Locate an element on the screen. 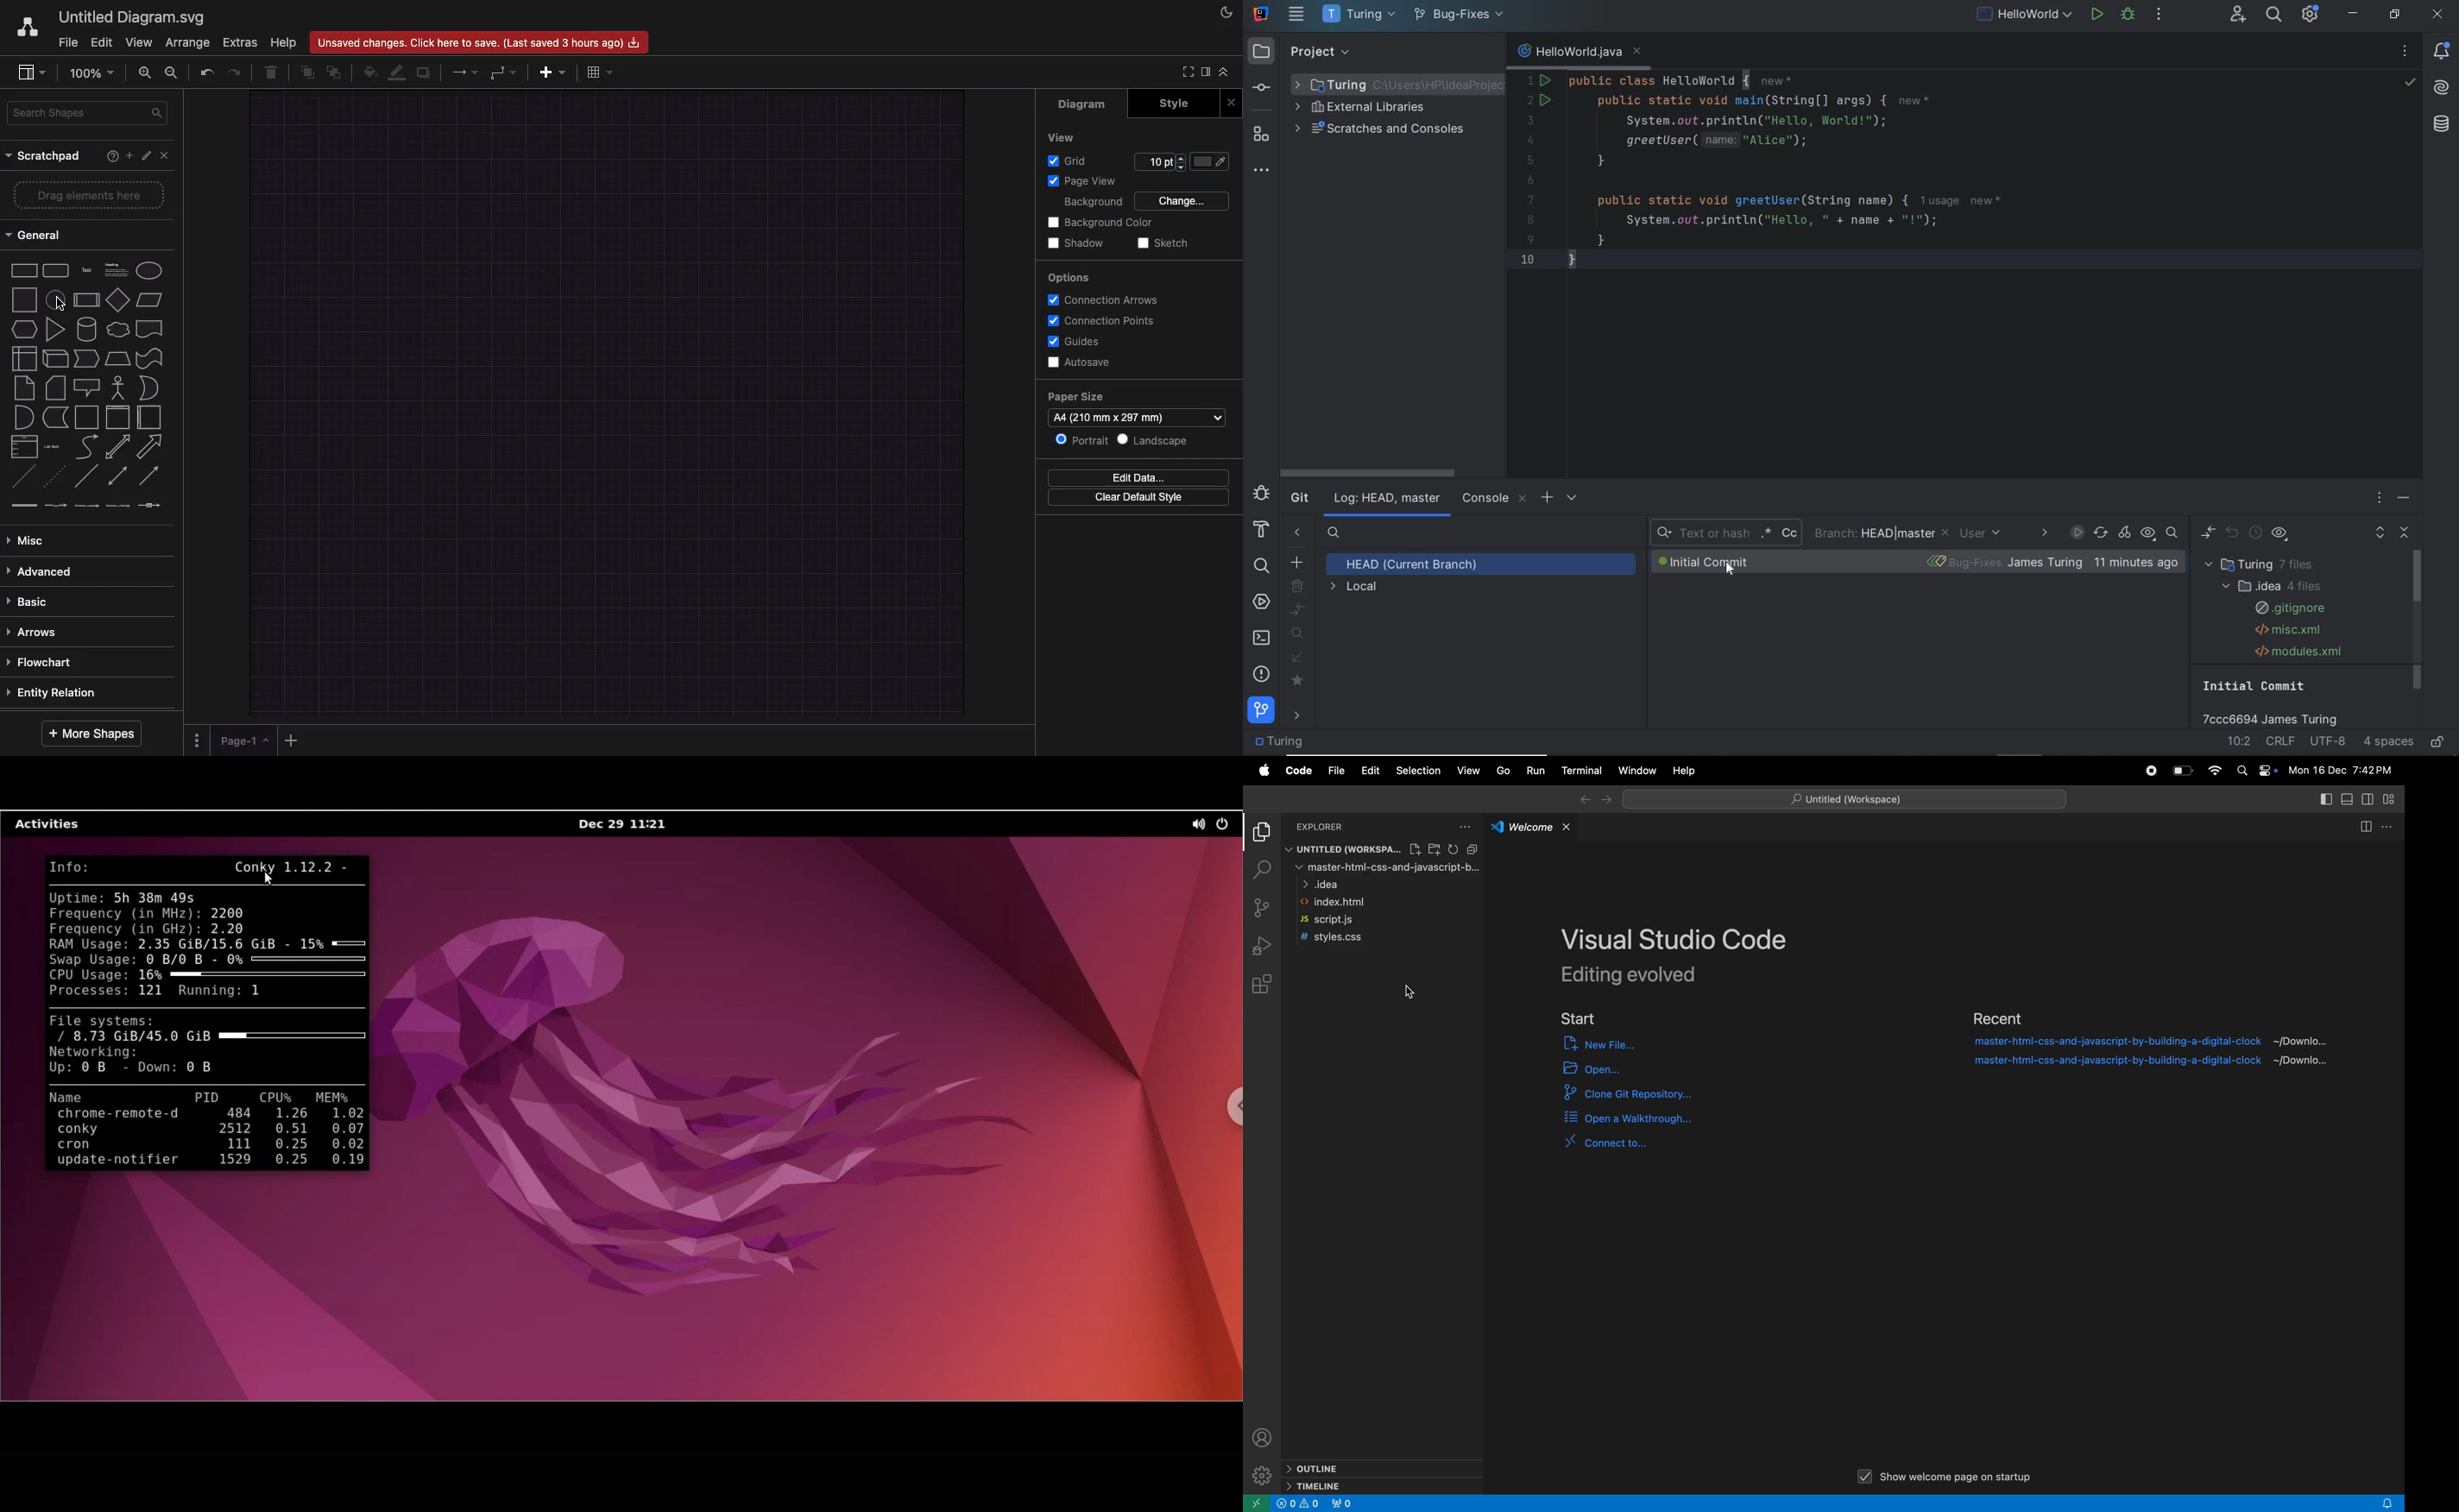 The width and height of the screenshot is (2464, 1512). Window is located at coordinates (1637, 770).